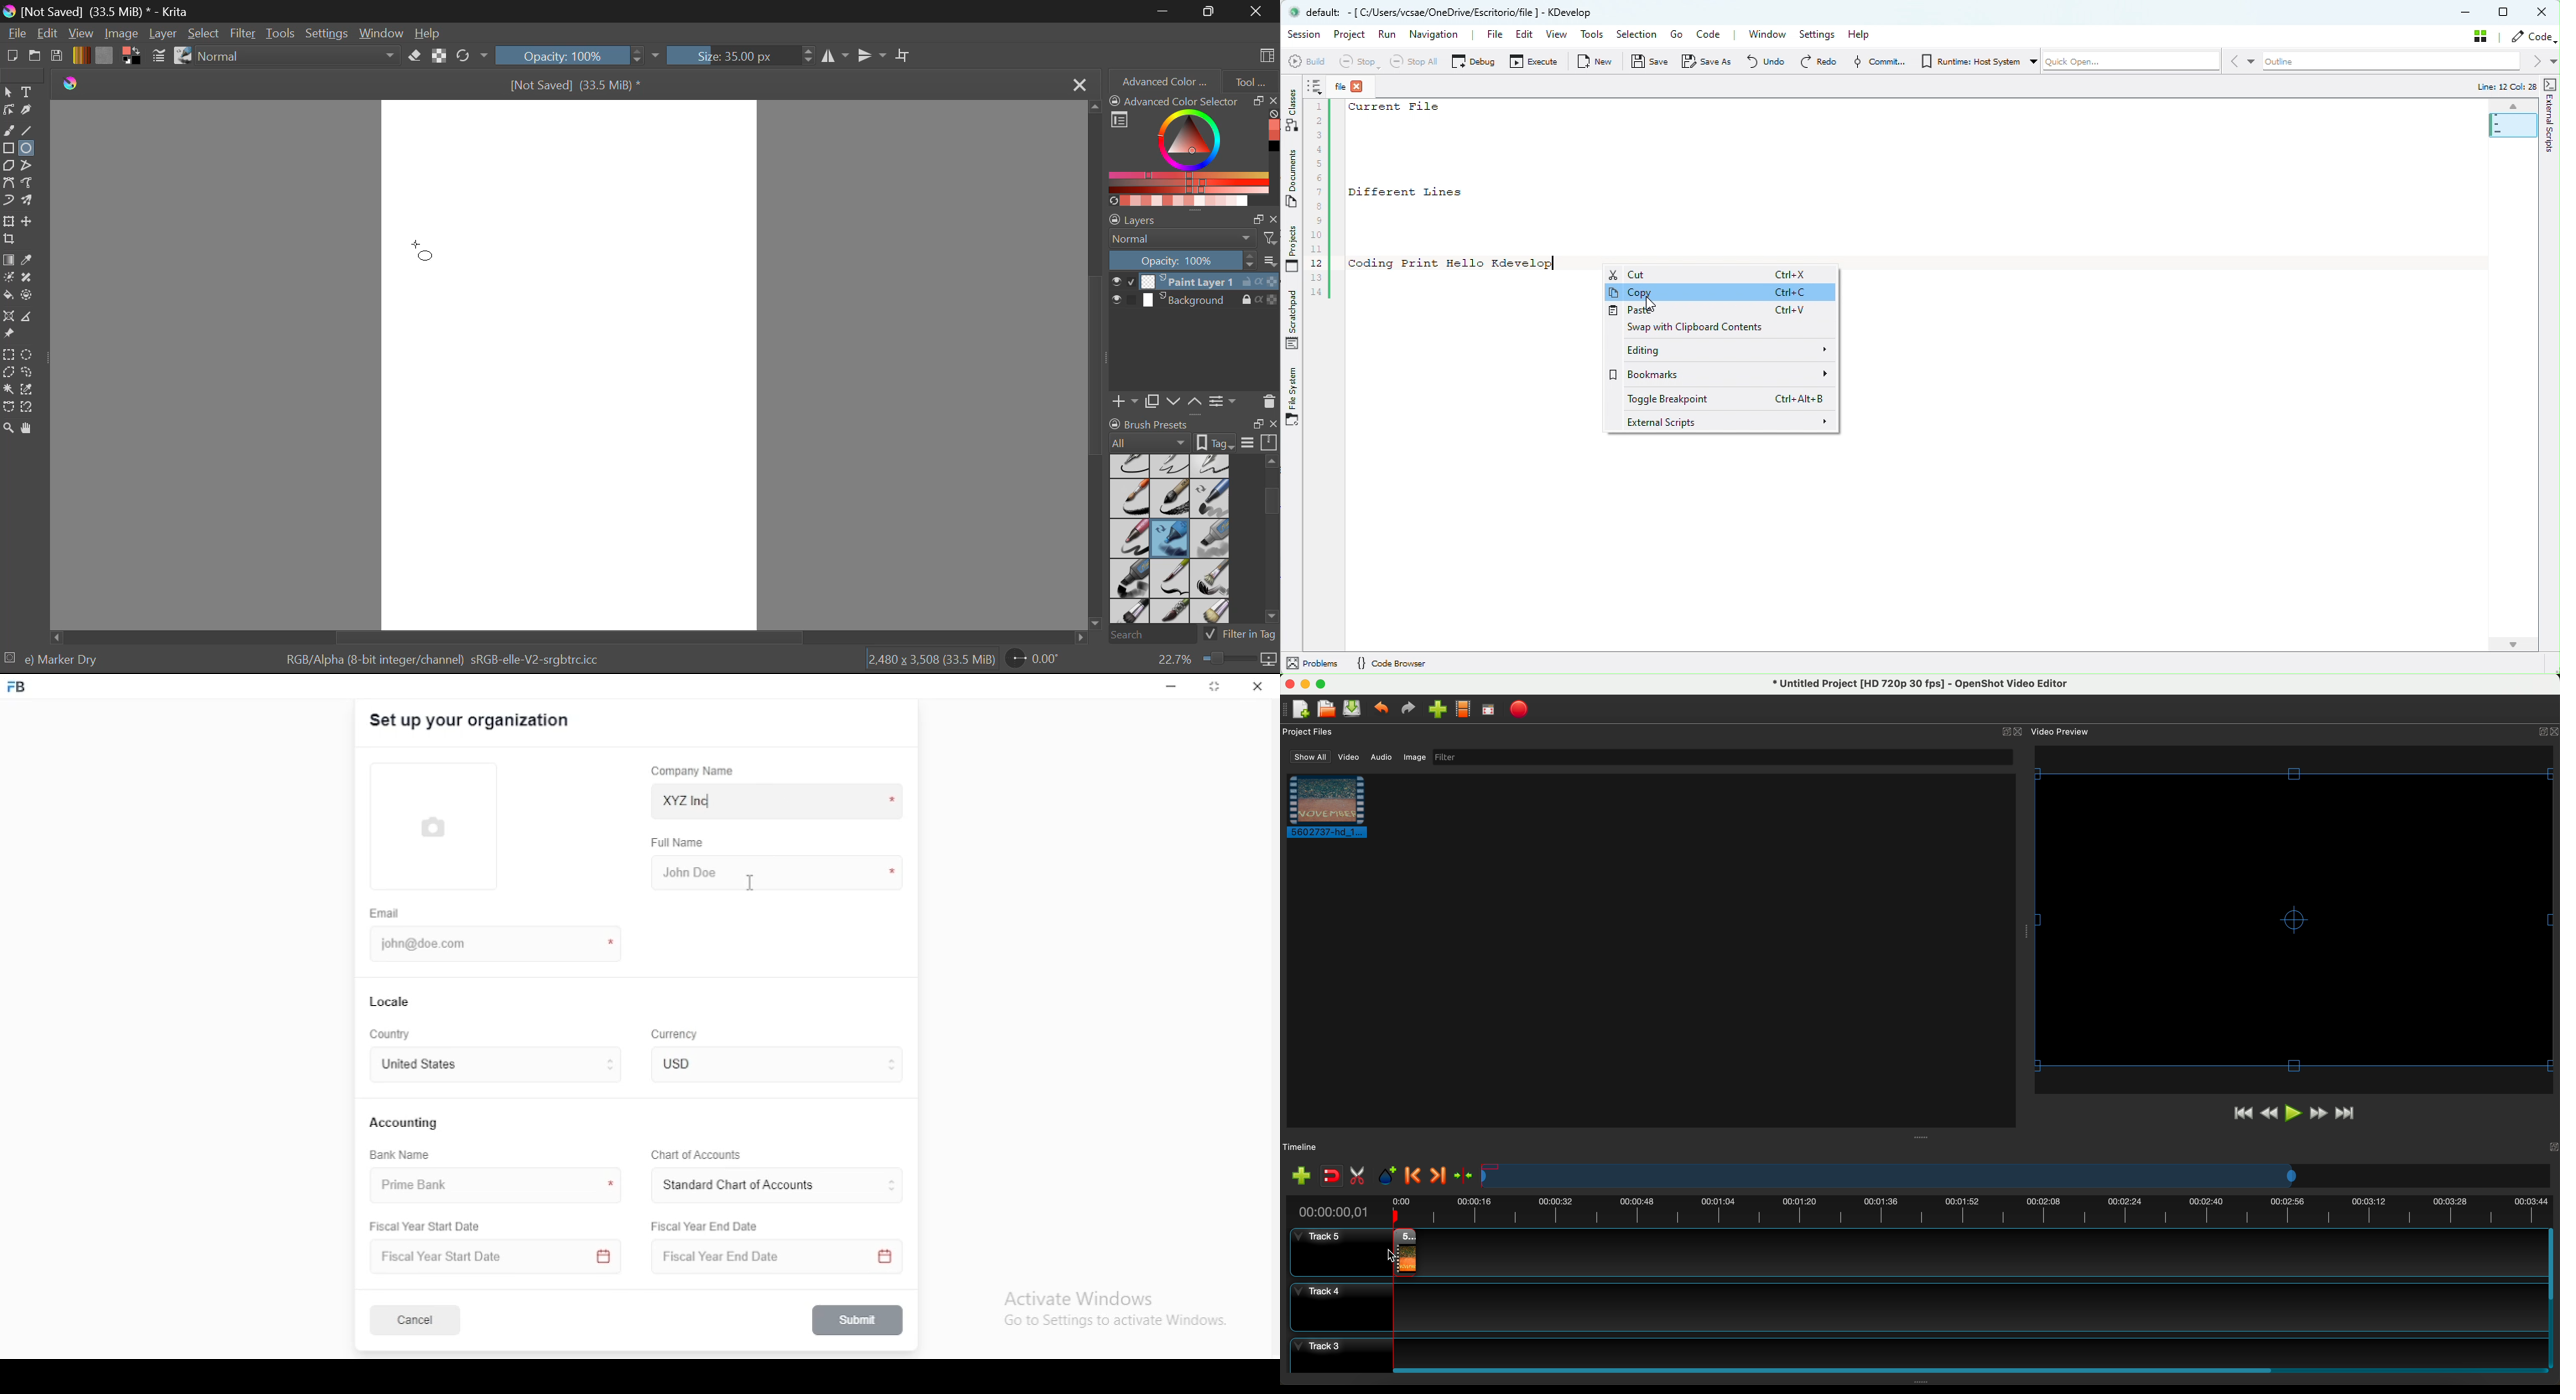  Describe the element at coordinates (692, 771) in the screenshot. I see `company name` at that location.